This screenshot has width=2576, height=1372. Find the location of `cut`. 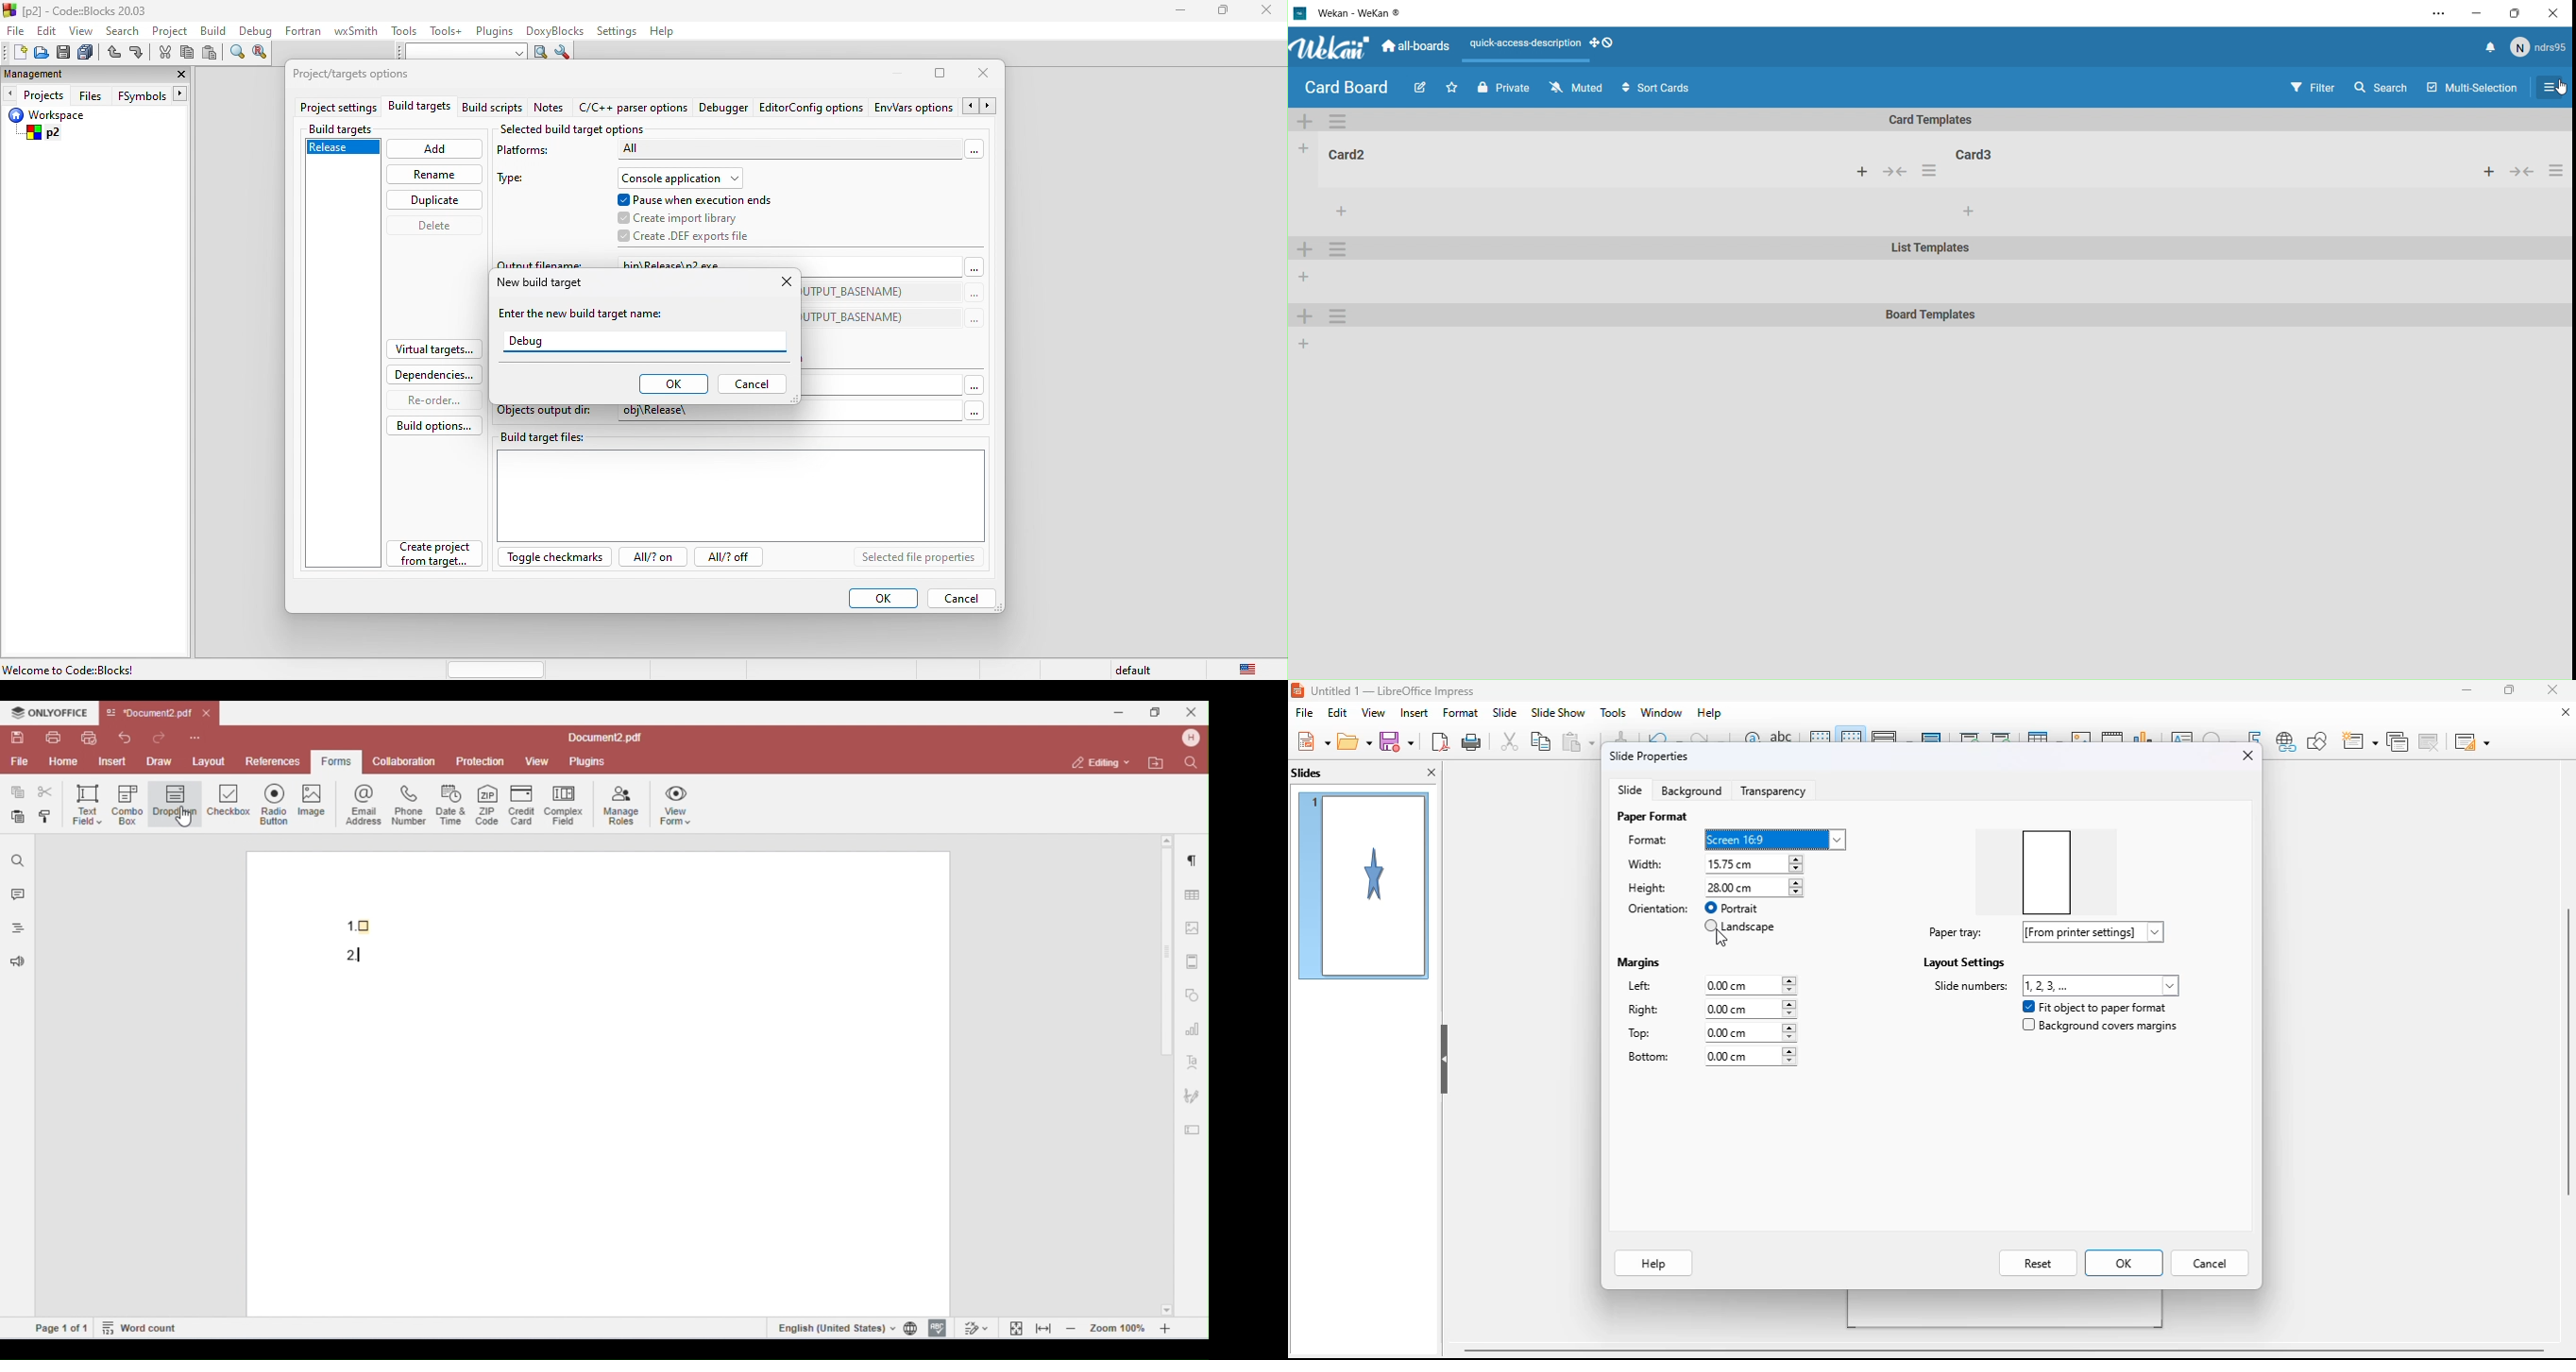

cut is located at coordinates (1511, 741).